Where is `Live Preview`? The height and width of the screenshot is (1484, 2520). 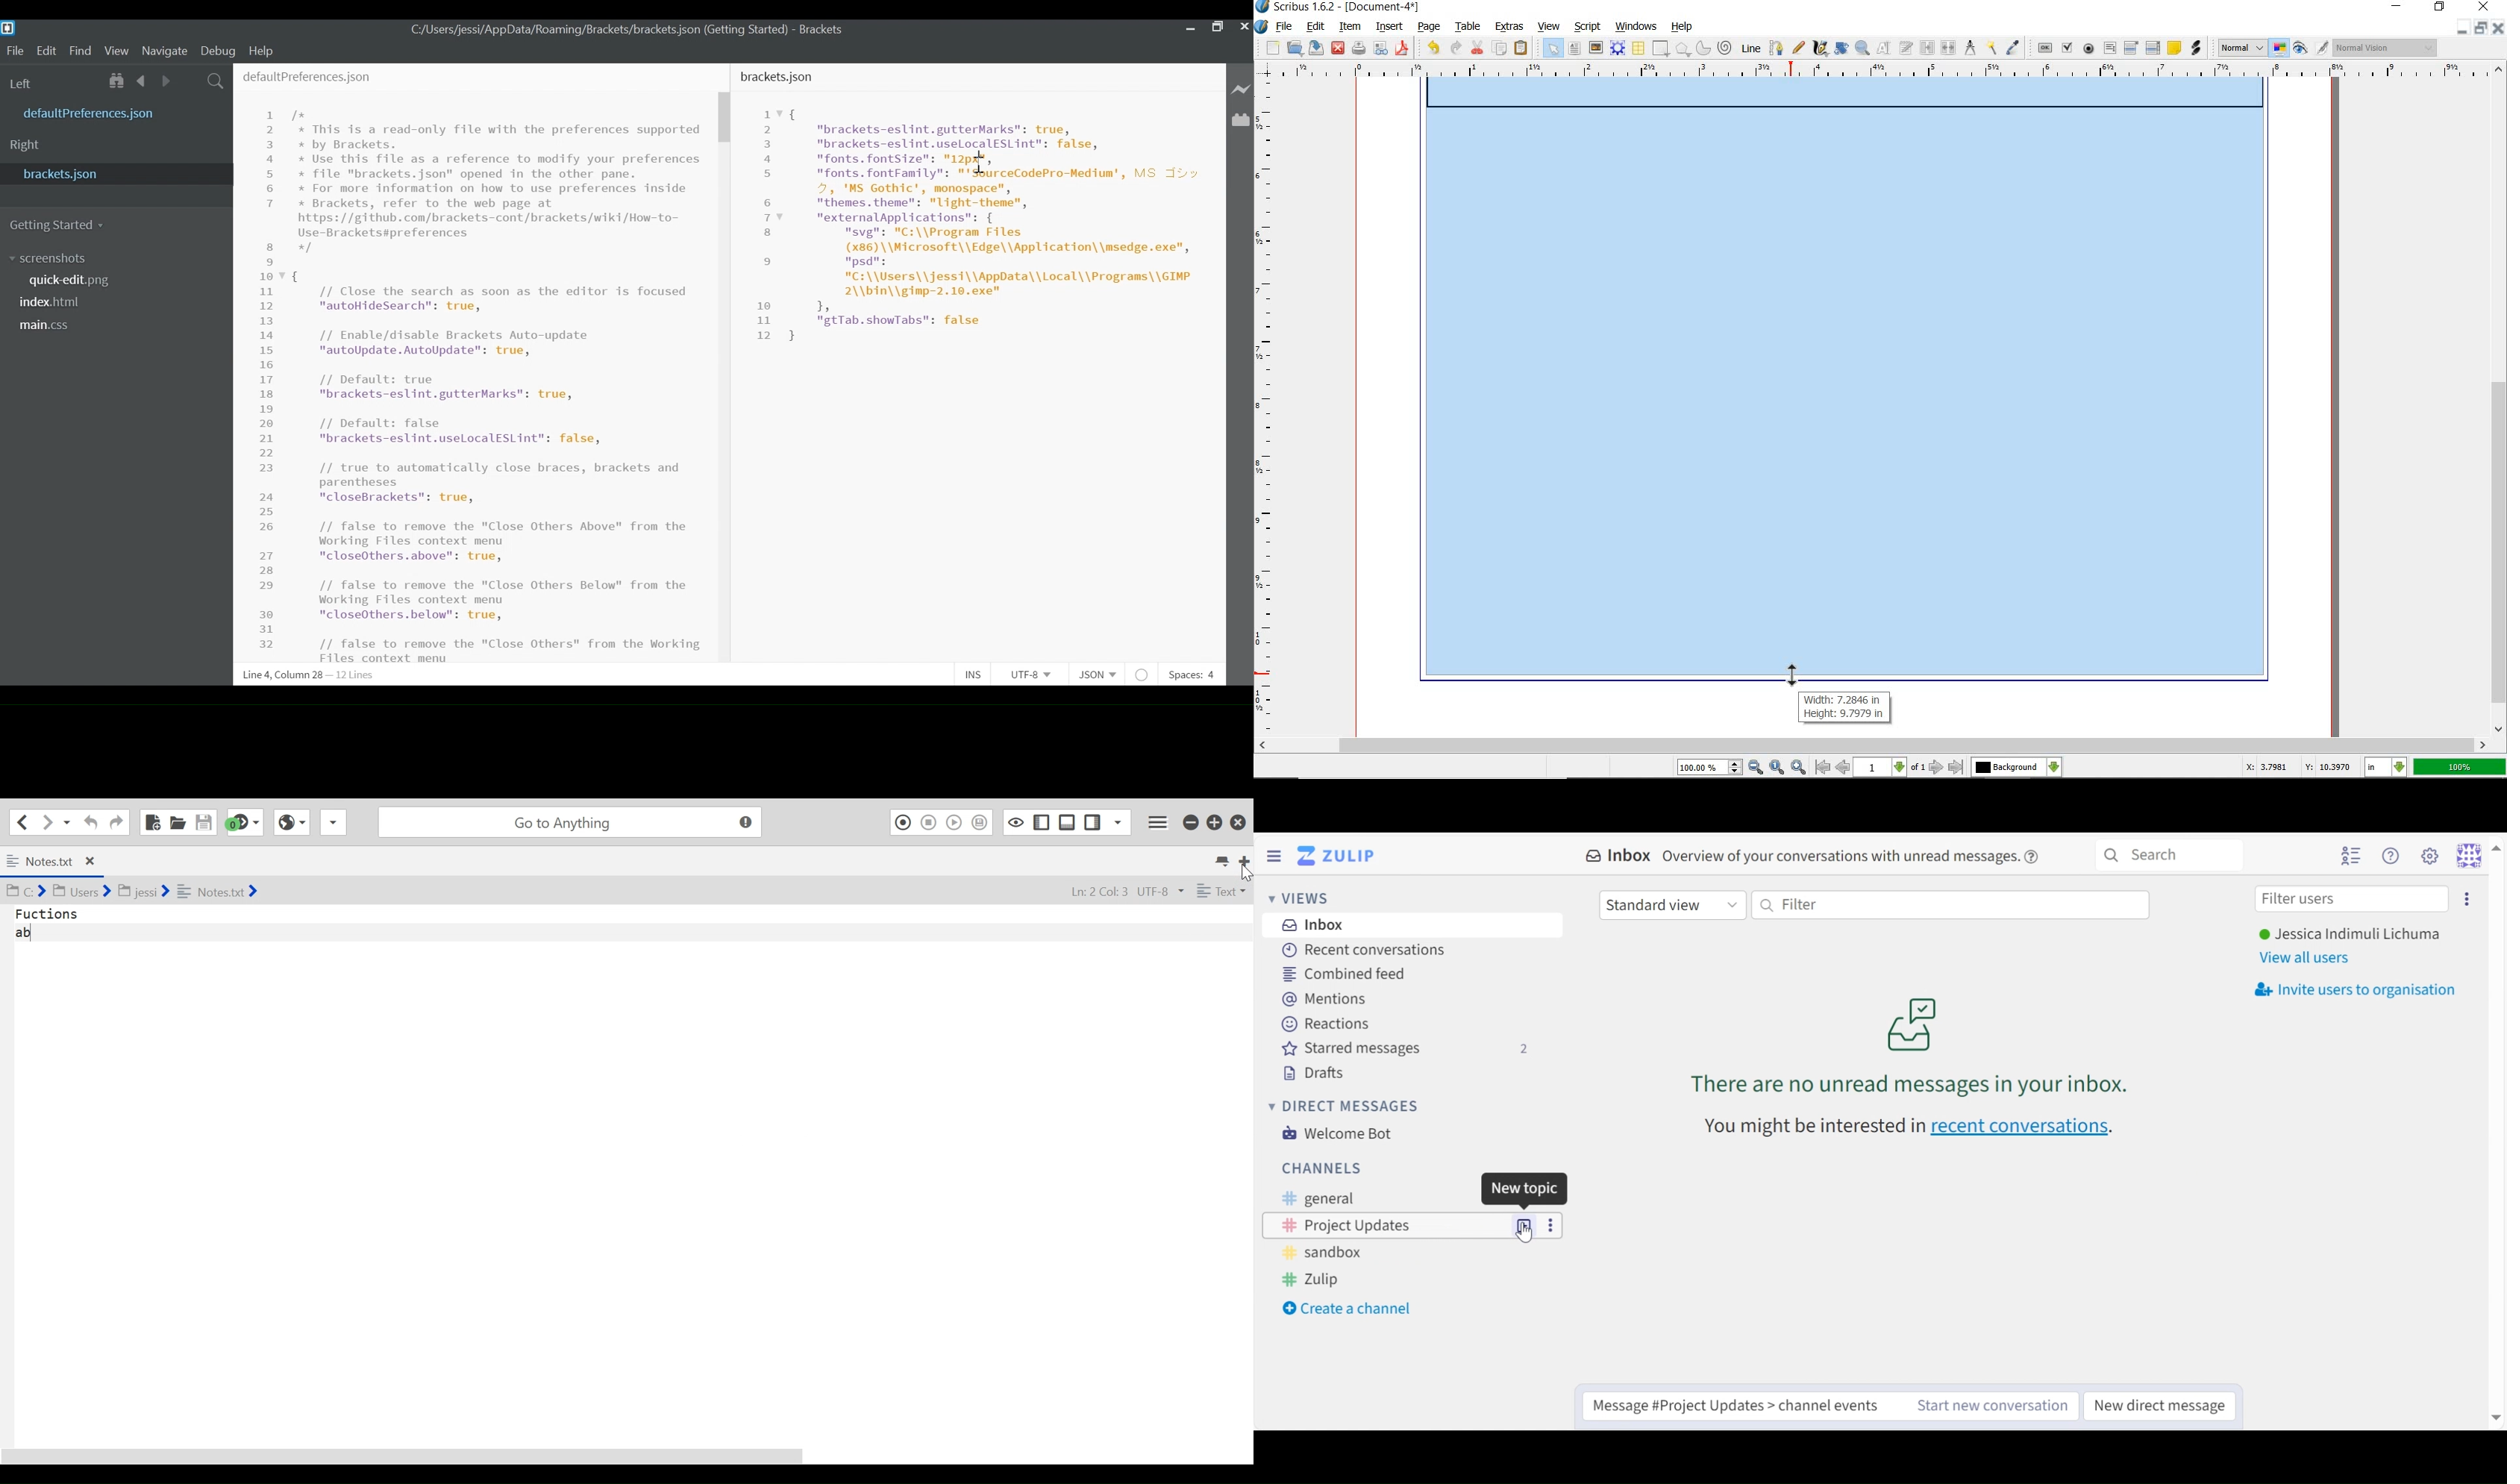 Live Preview is located at coordinates (1242, 89).